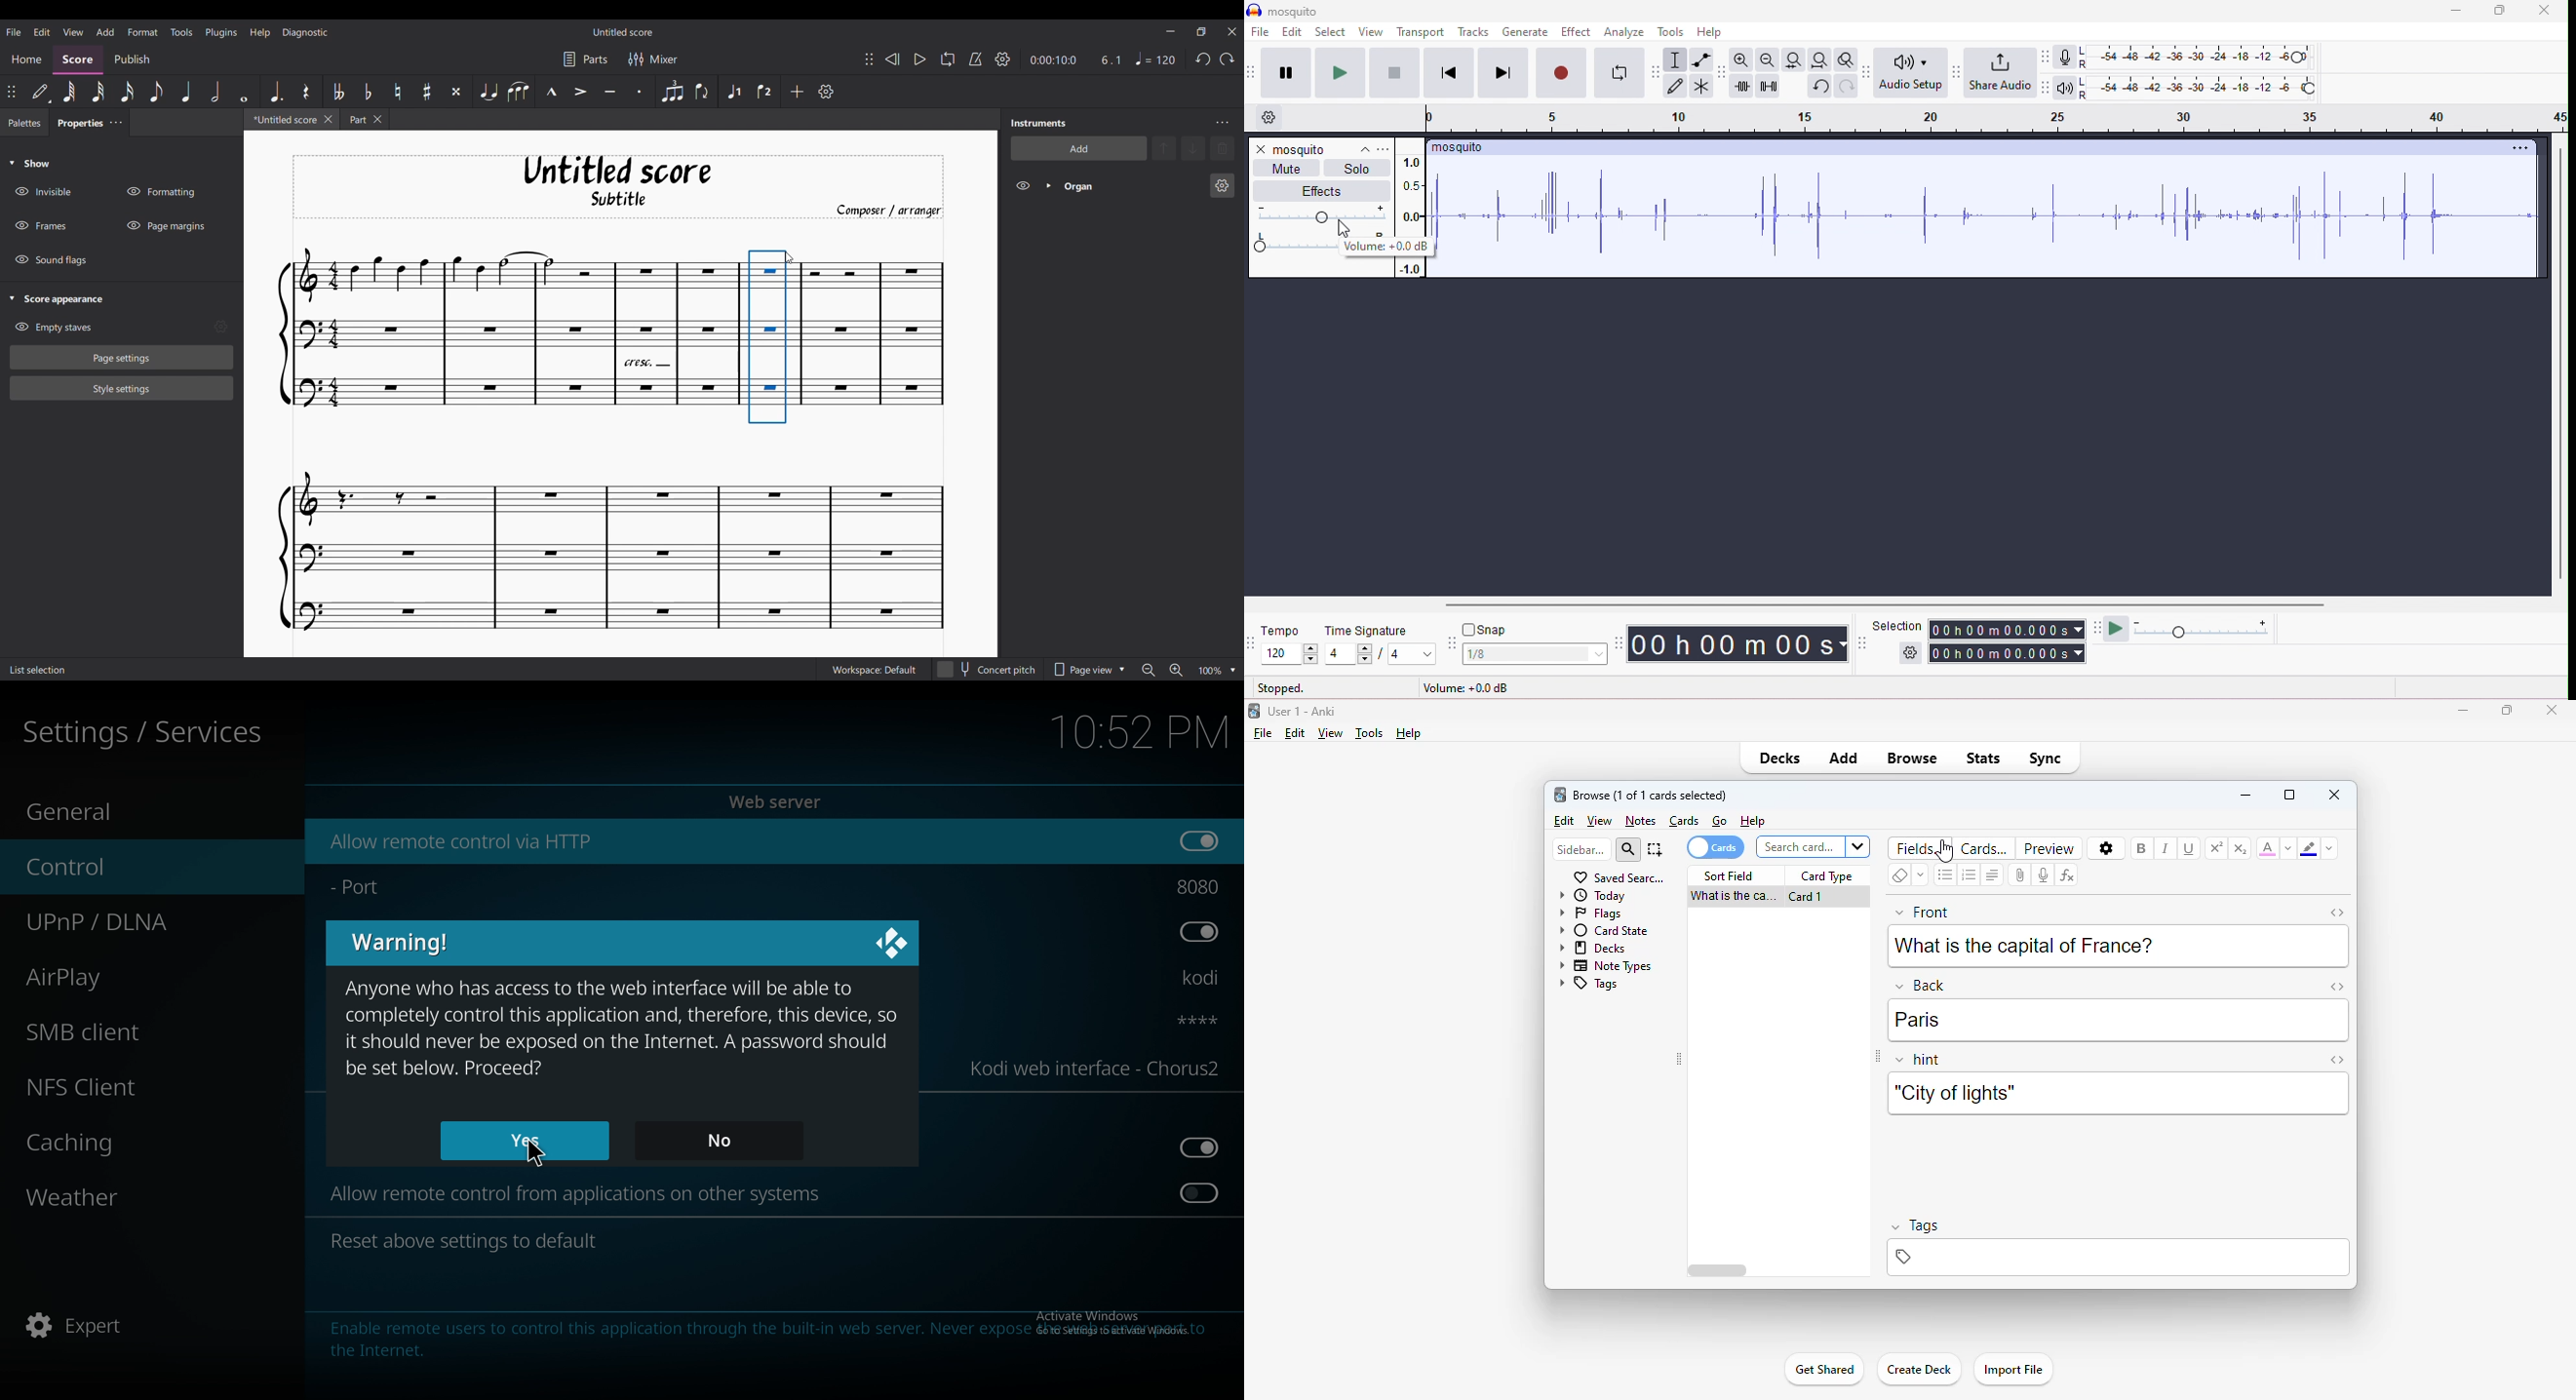 This screenshot has width=2576, height=1400. What do you see at coordinates (624, 32) in the screenshot?
I see `Score name` at bounding box center [624, 32].